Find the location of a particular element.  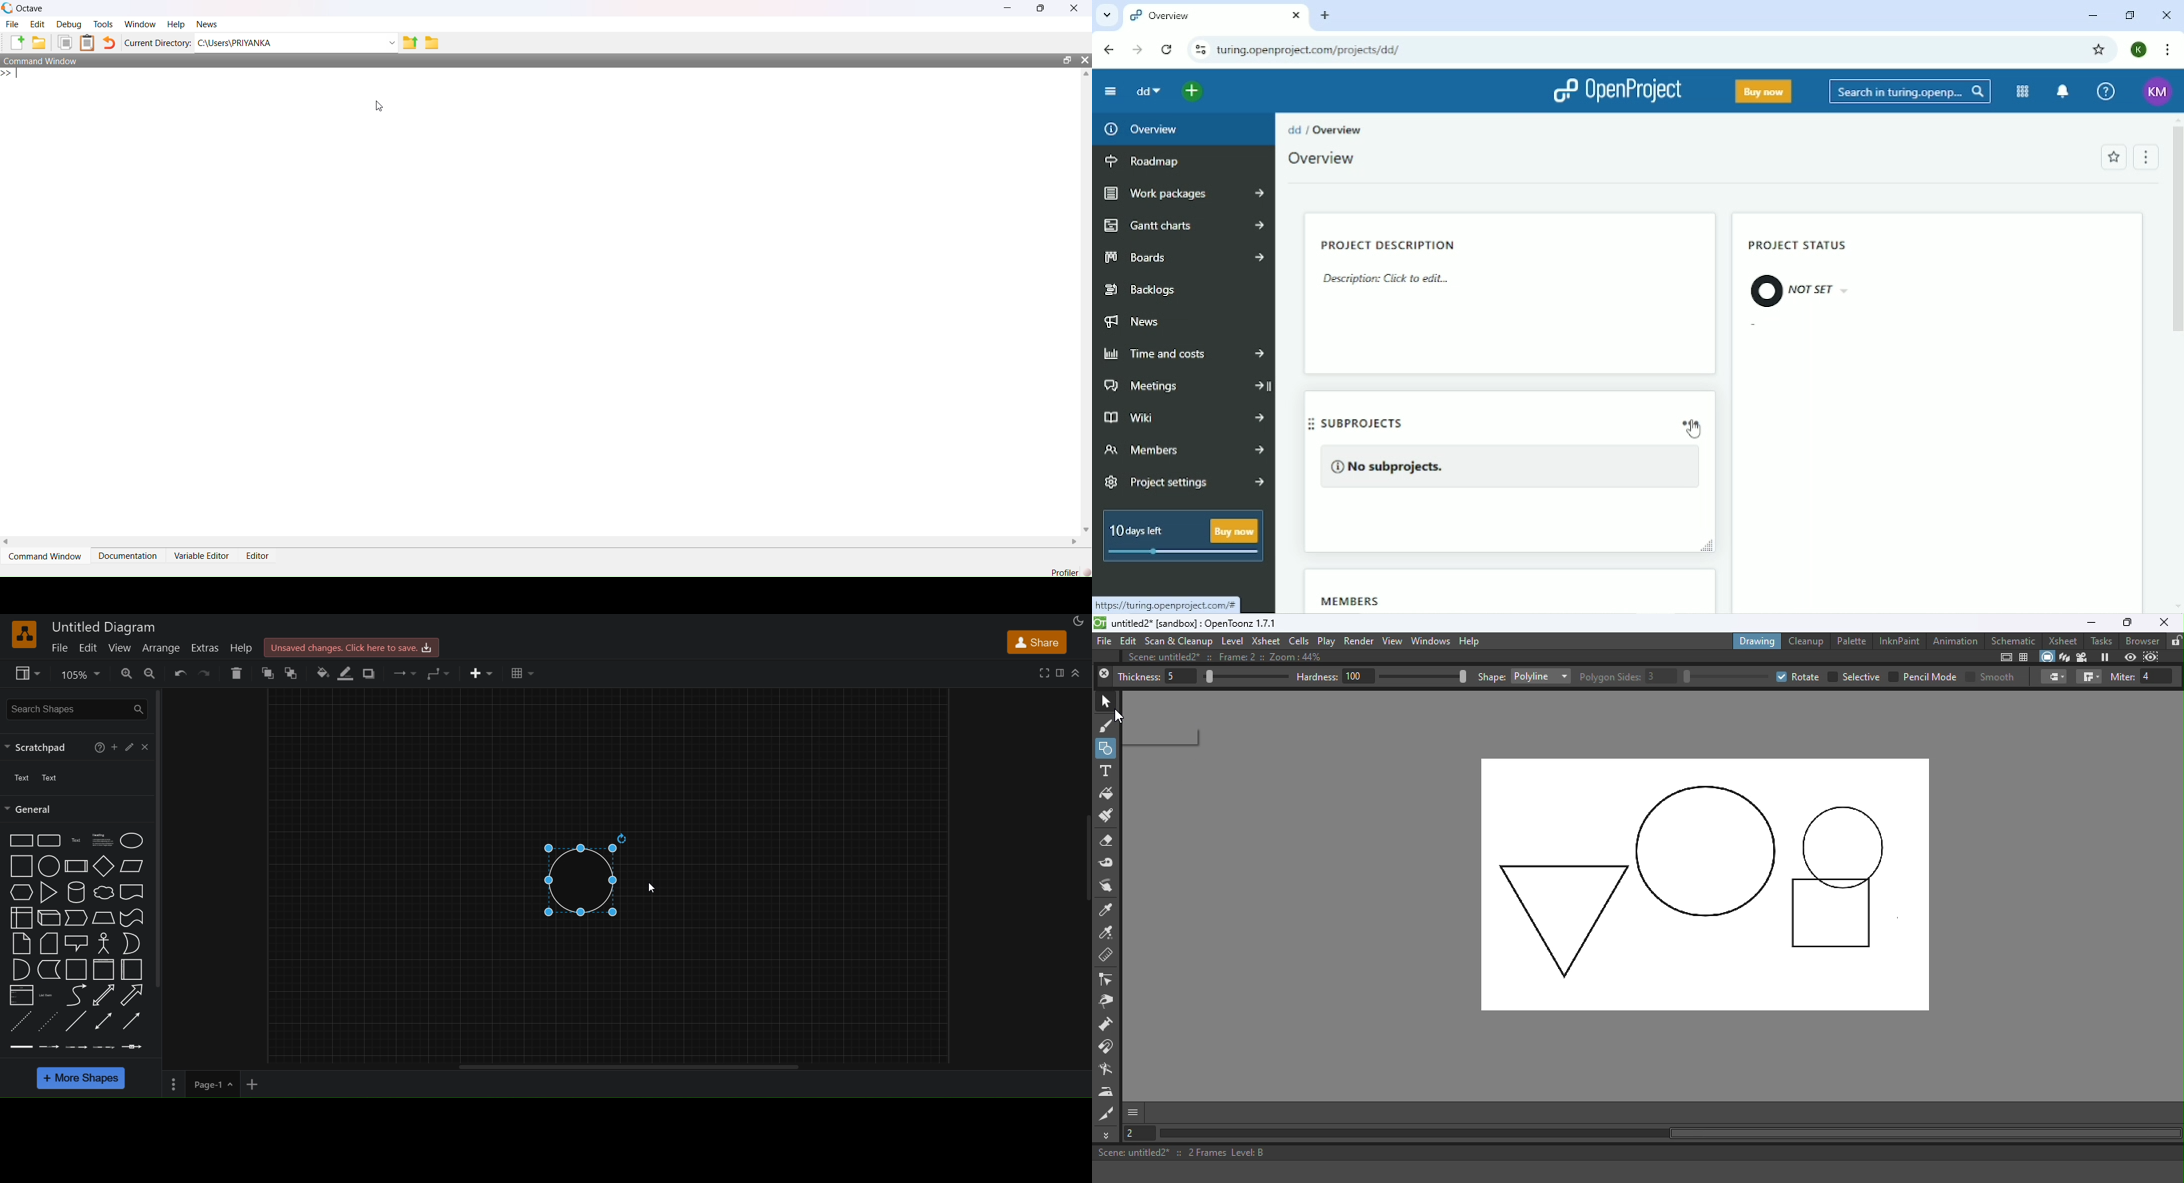

view is located at coordinates (25, 672).